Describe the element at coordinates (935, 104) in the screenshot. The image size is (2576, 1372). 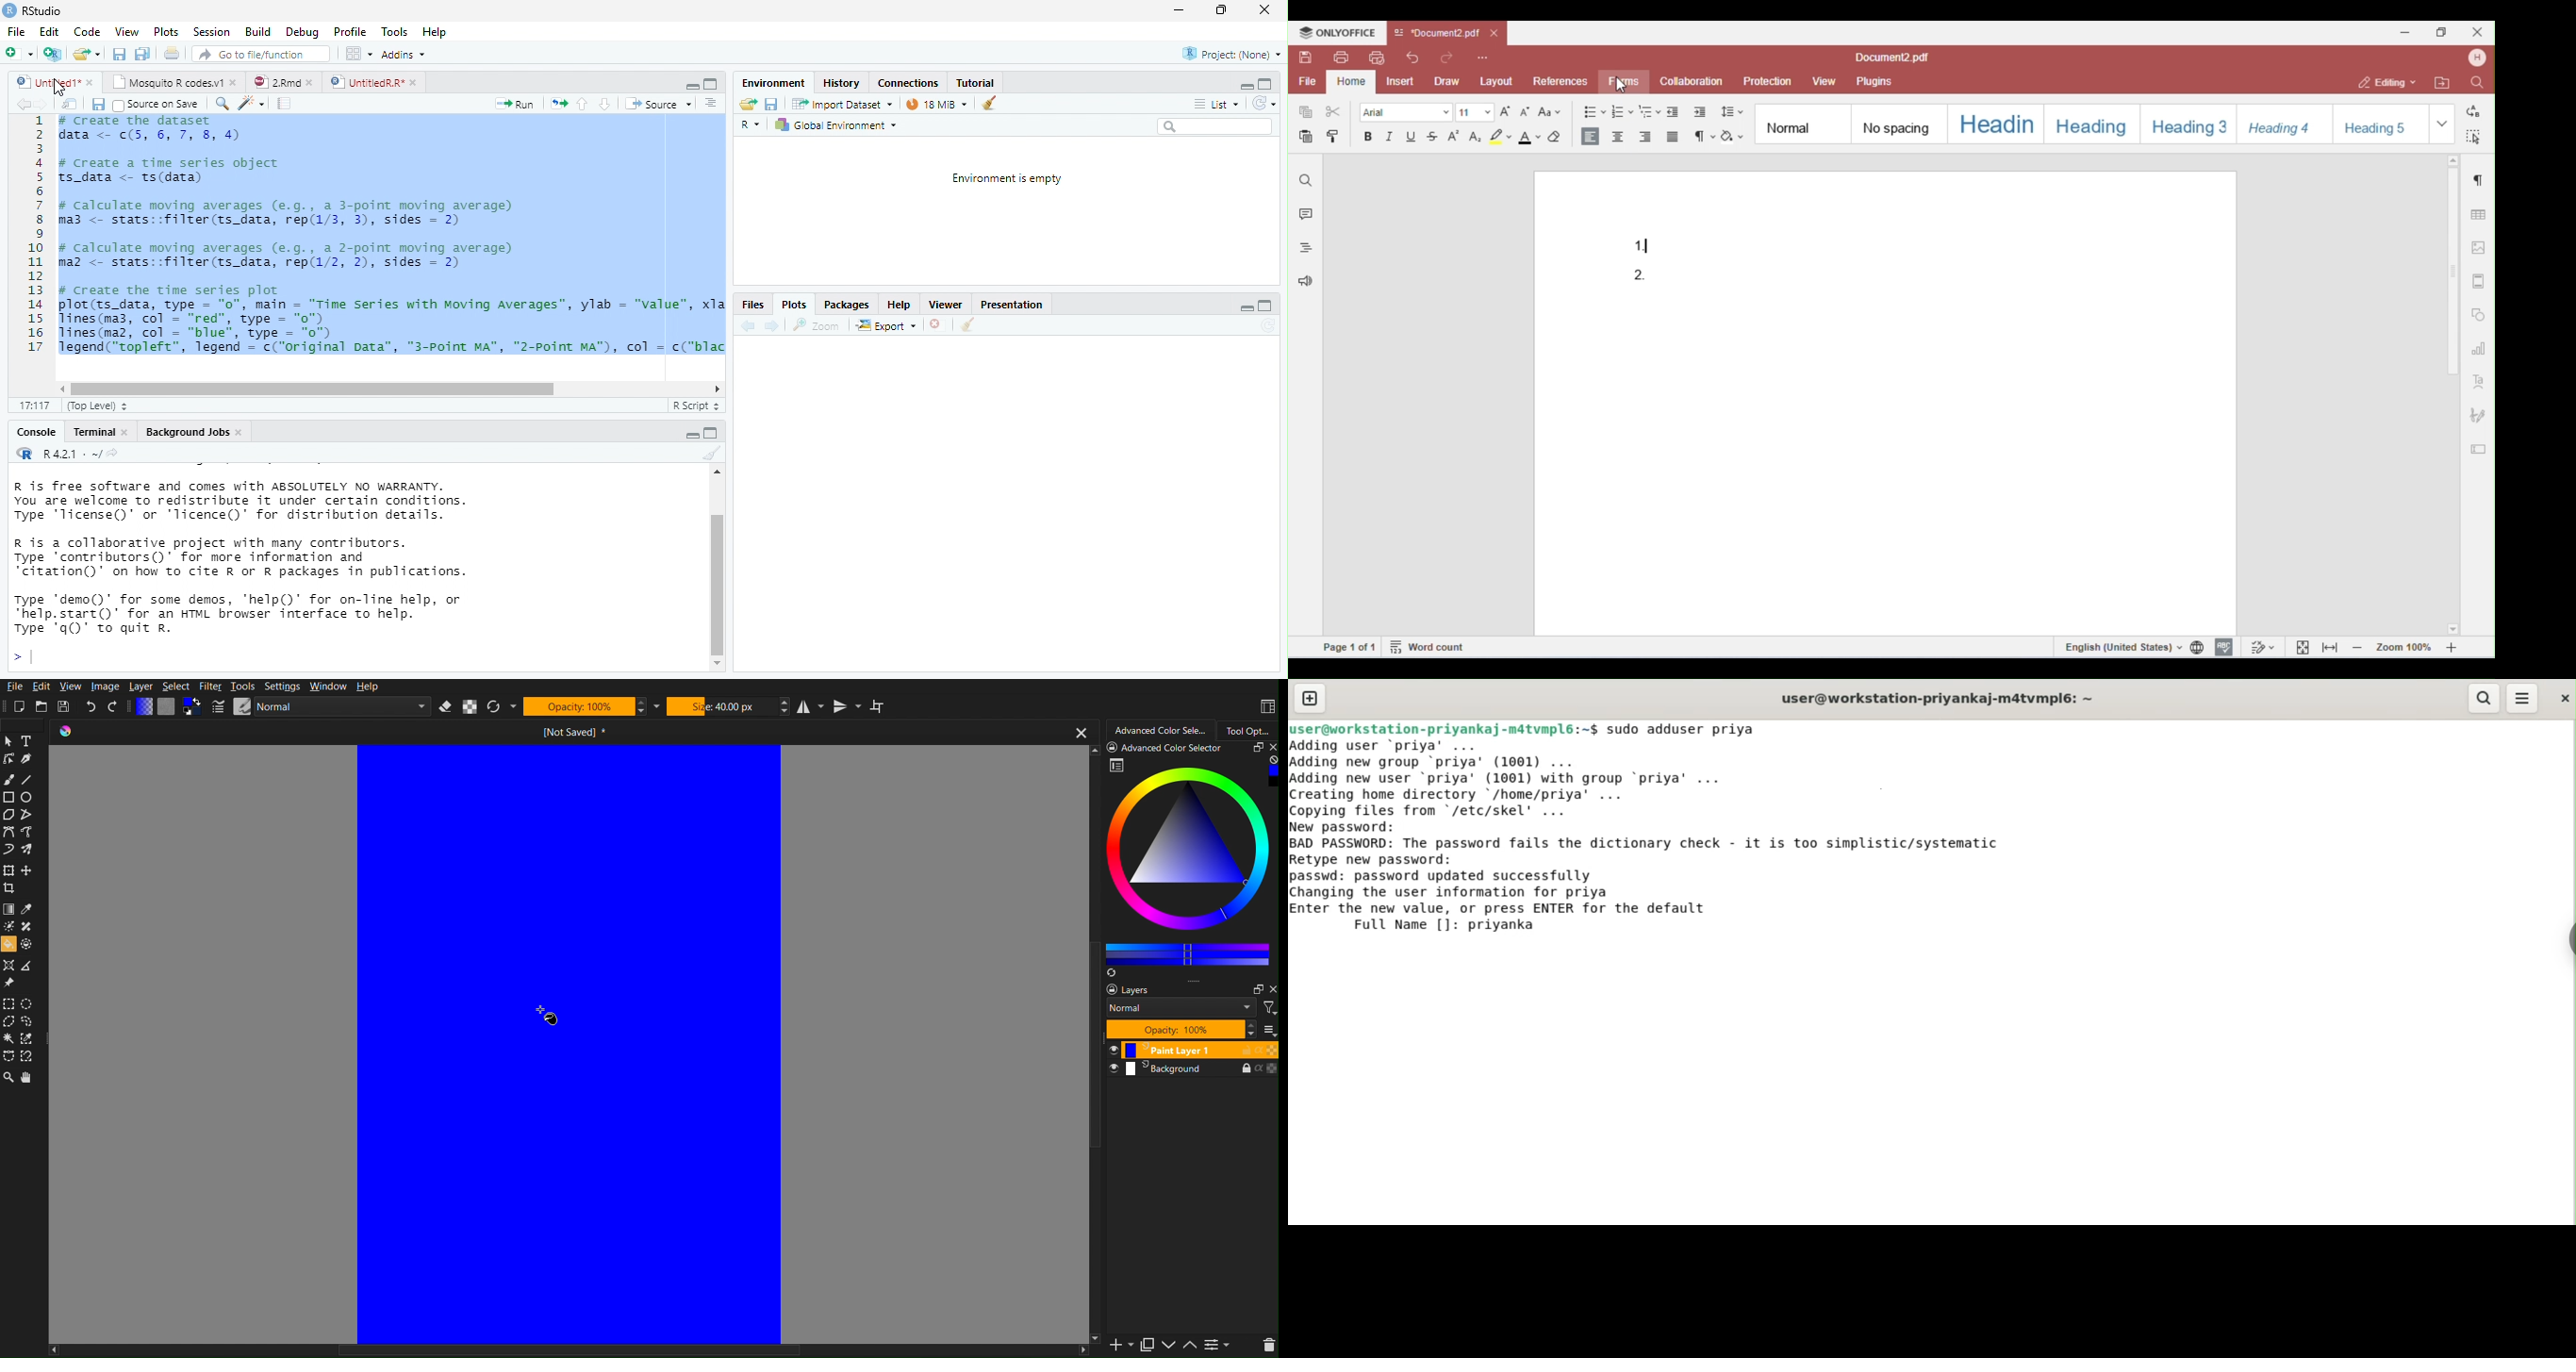
I see `28 MiB` at that location.